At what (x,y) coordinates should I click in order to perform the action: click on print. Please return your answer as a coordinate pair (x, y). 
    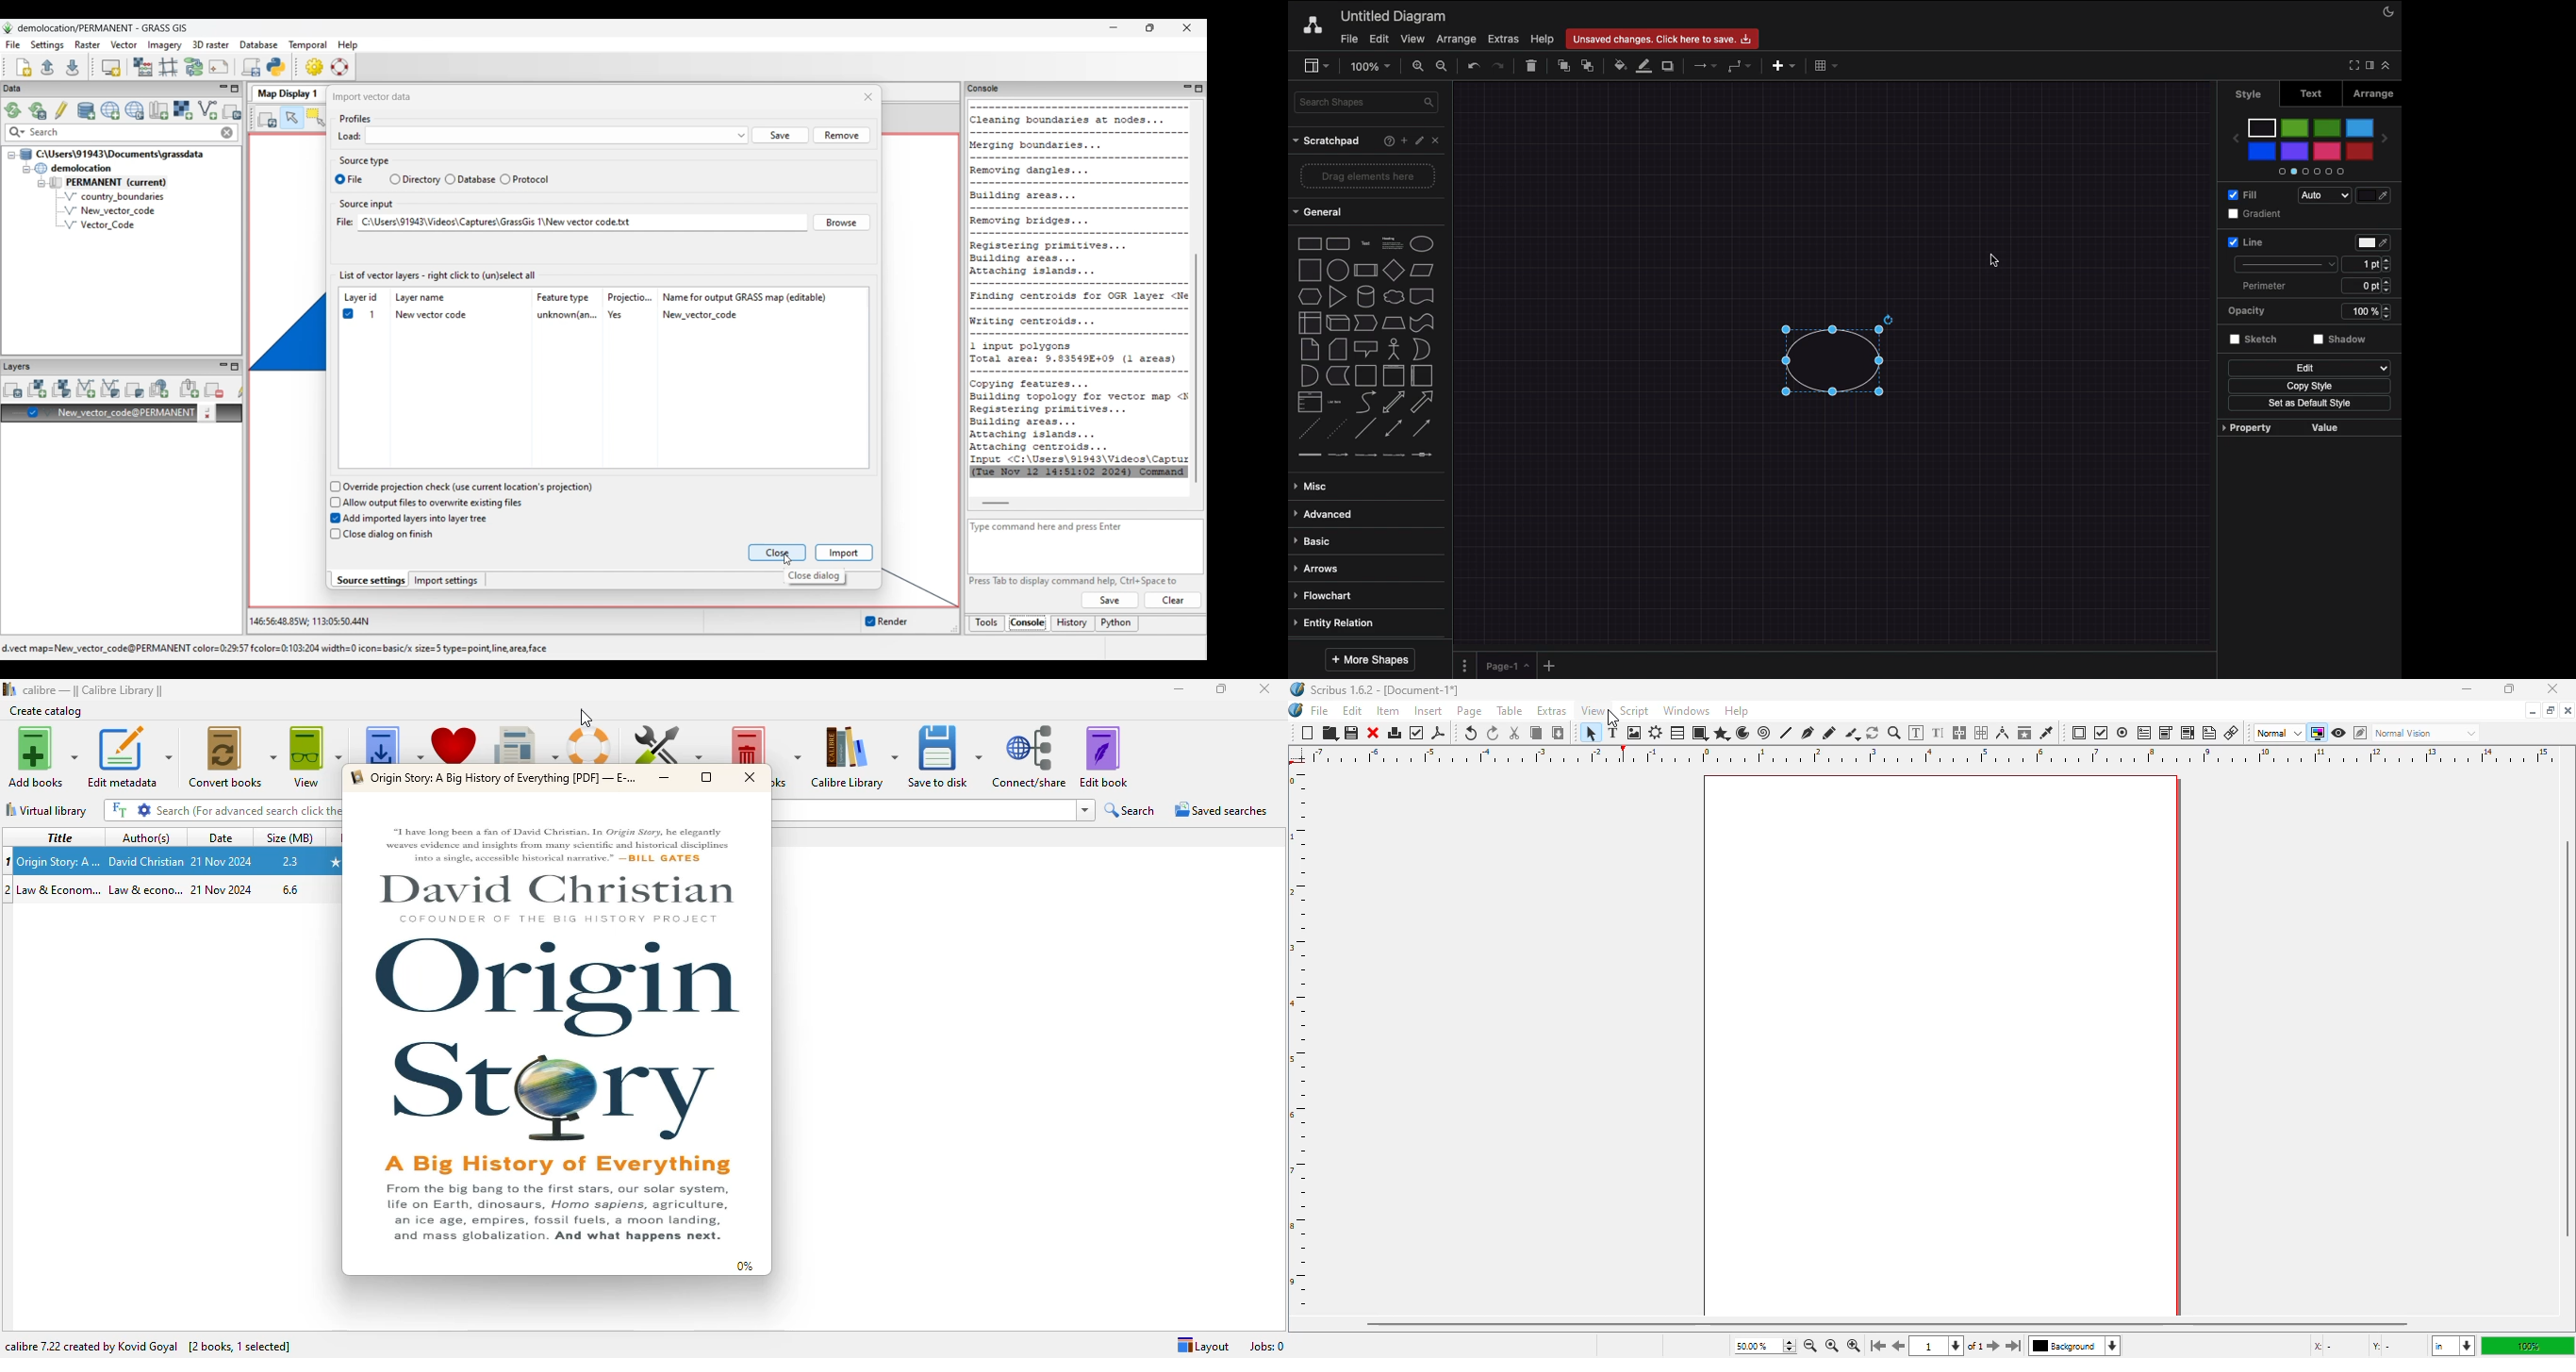
    Looking at the image, I should click on (1395, 733).